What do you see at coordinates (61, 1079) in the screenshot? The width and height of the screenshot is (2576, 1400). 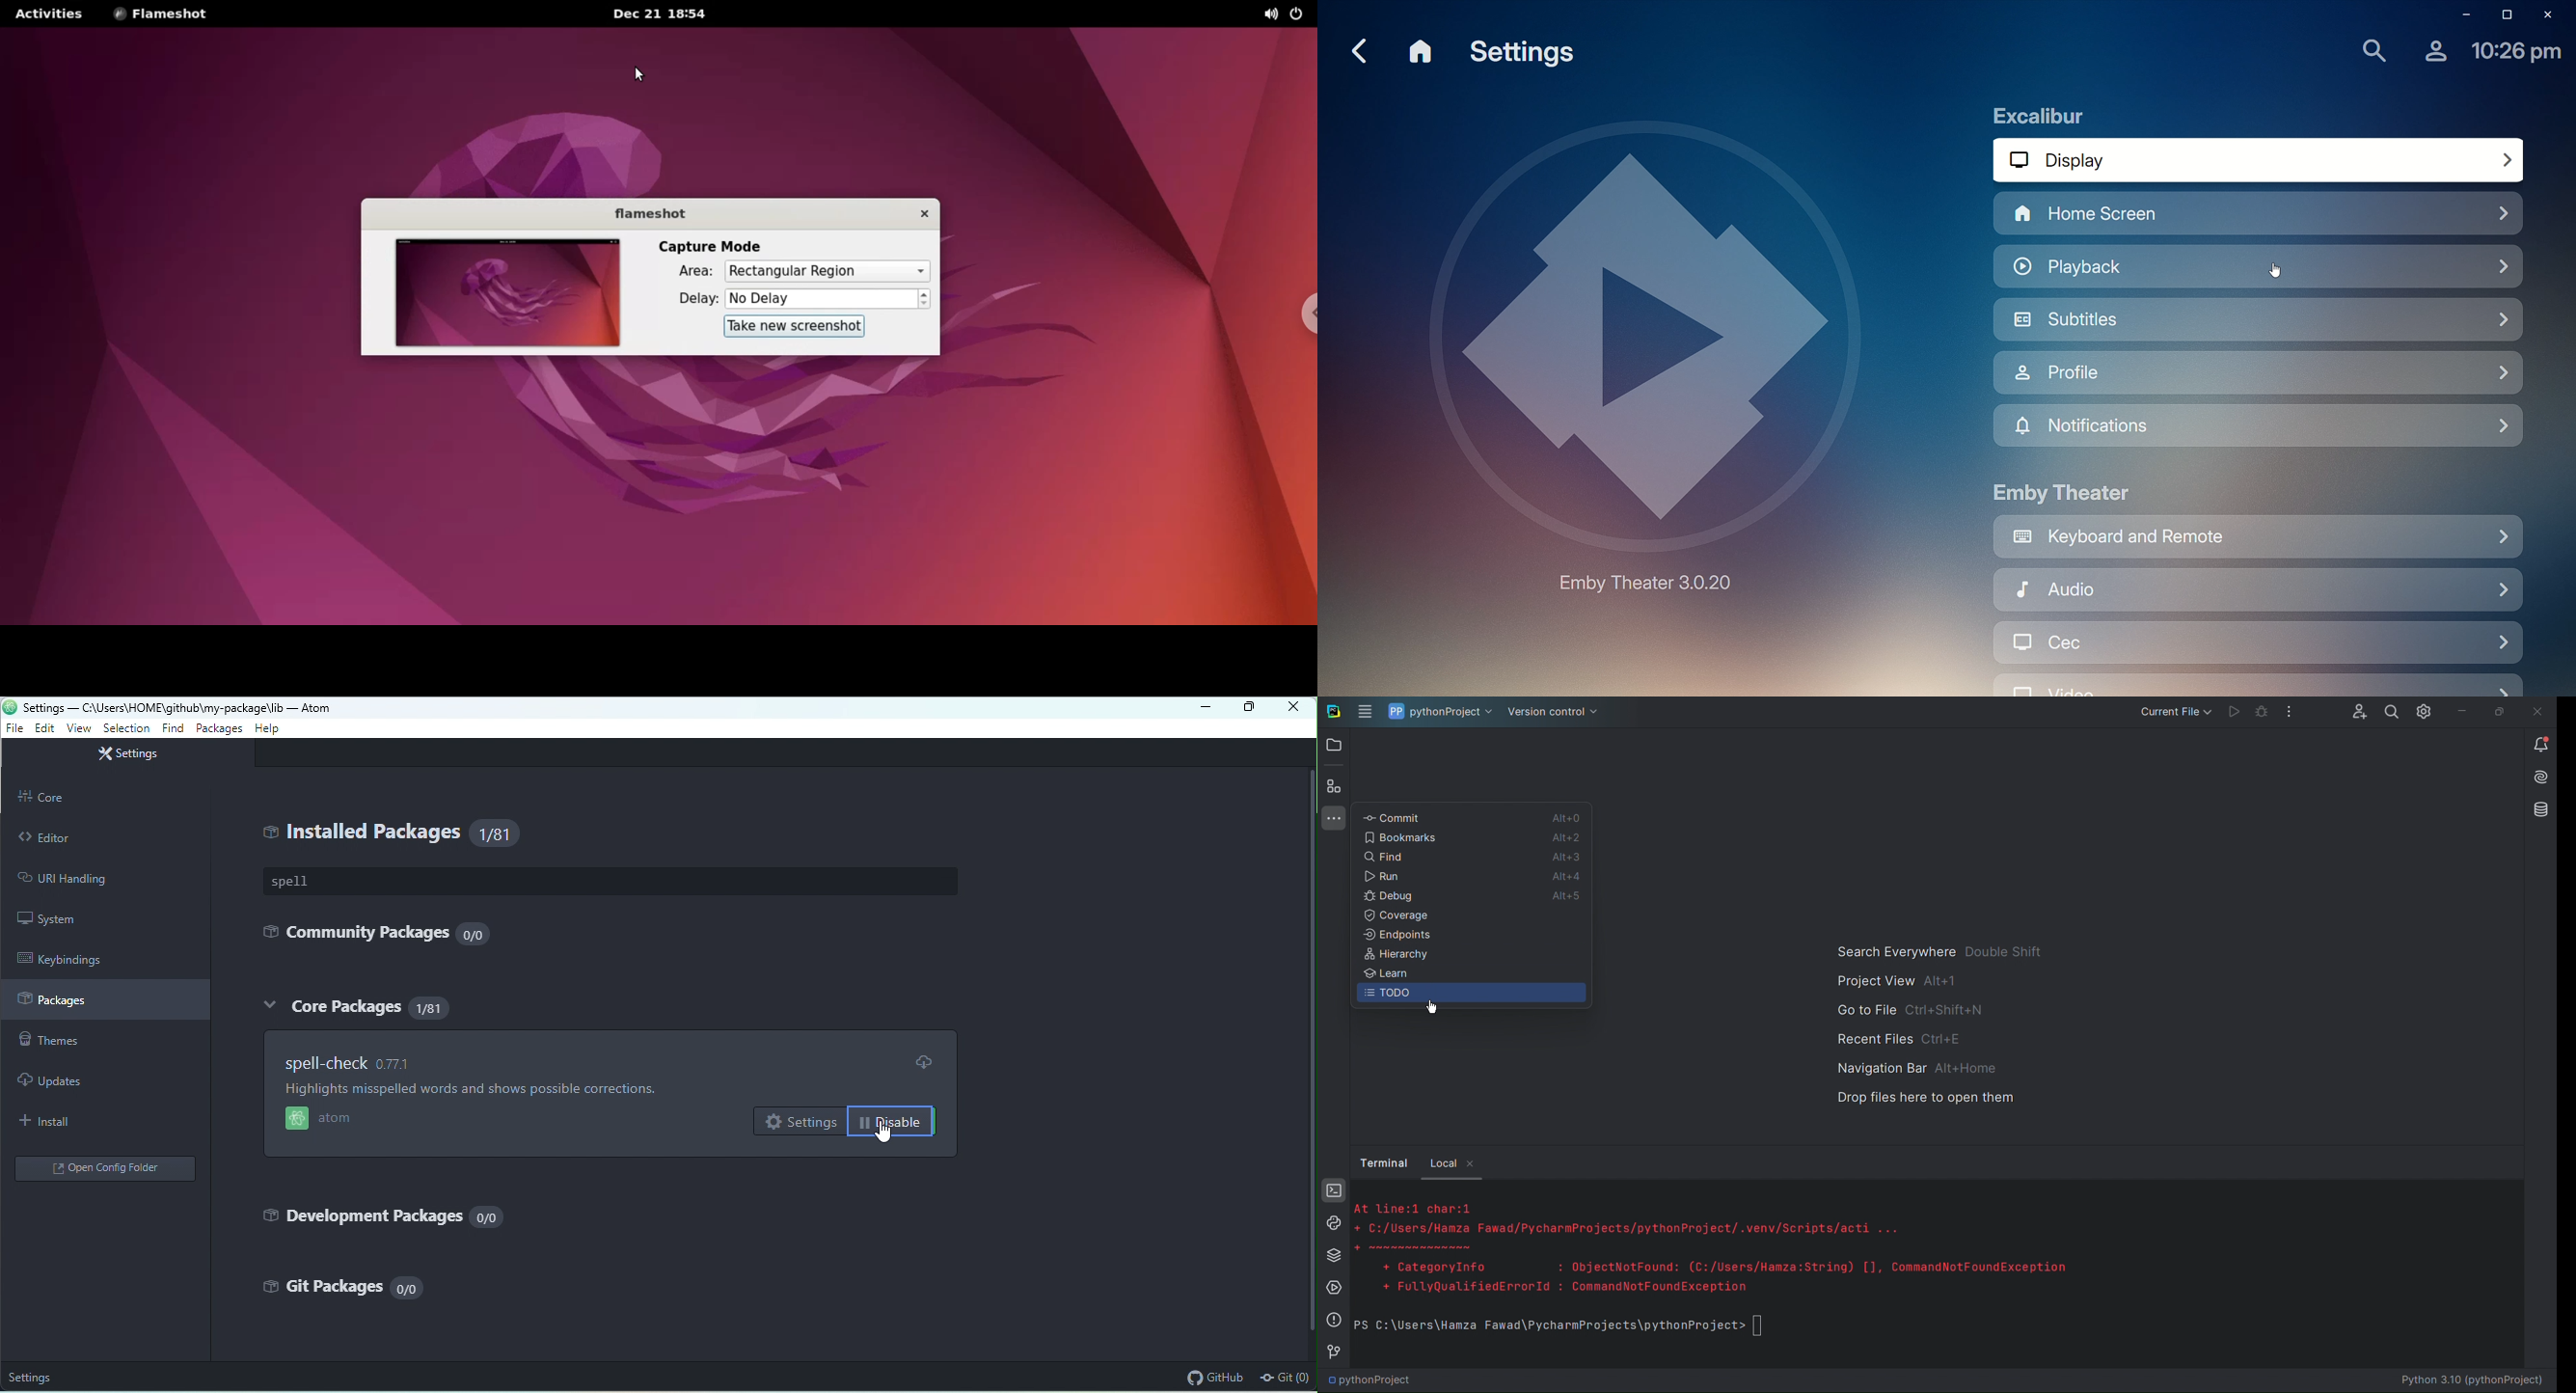 I see `updates` at bounding box center [61, 1079].